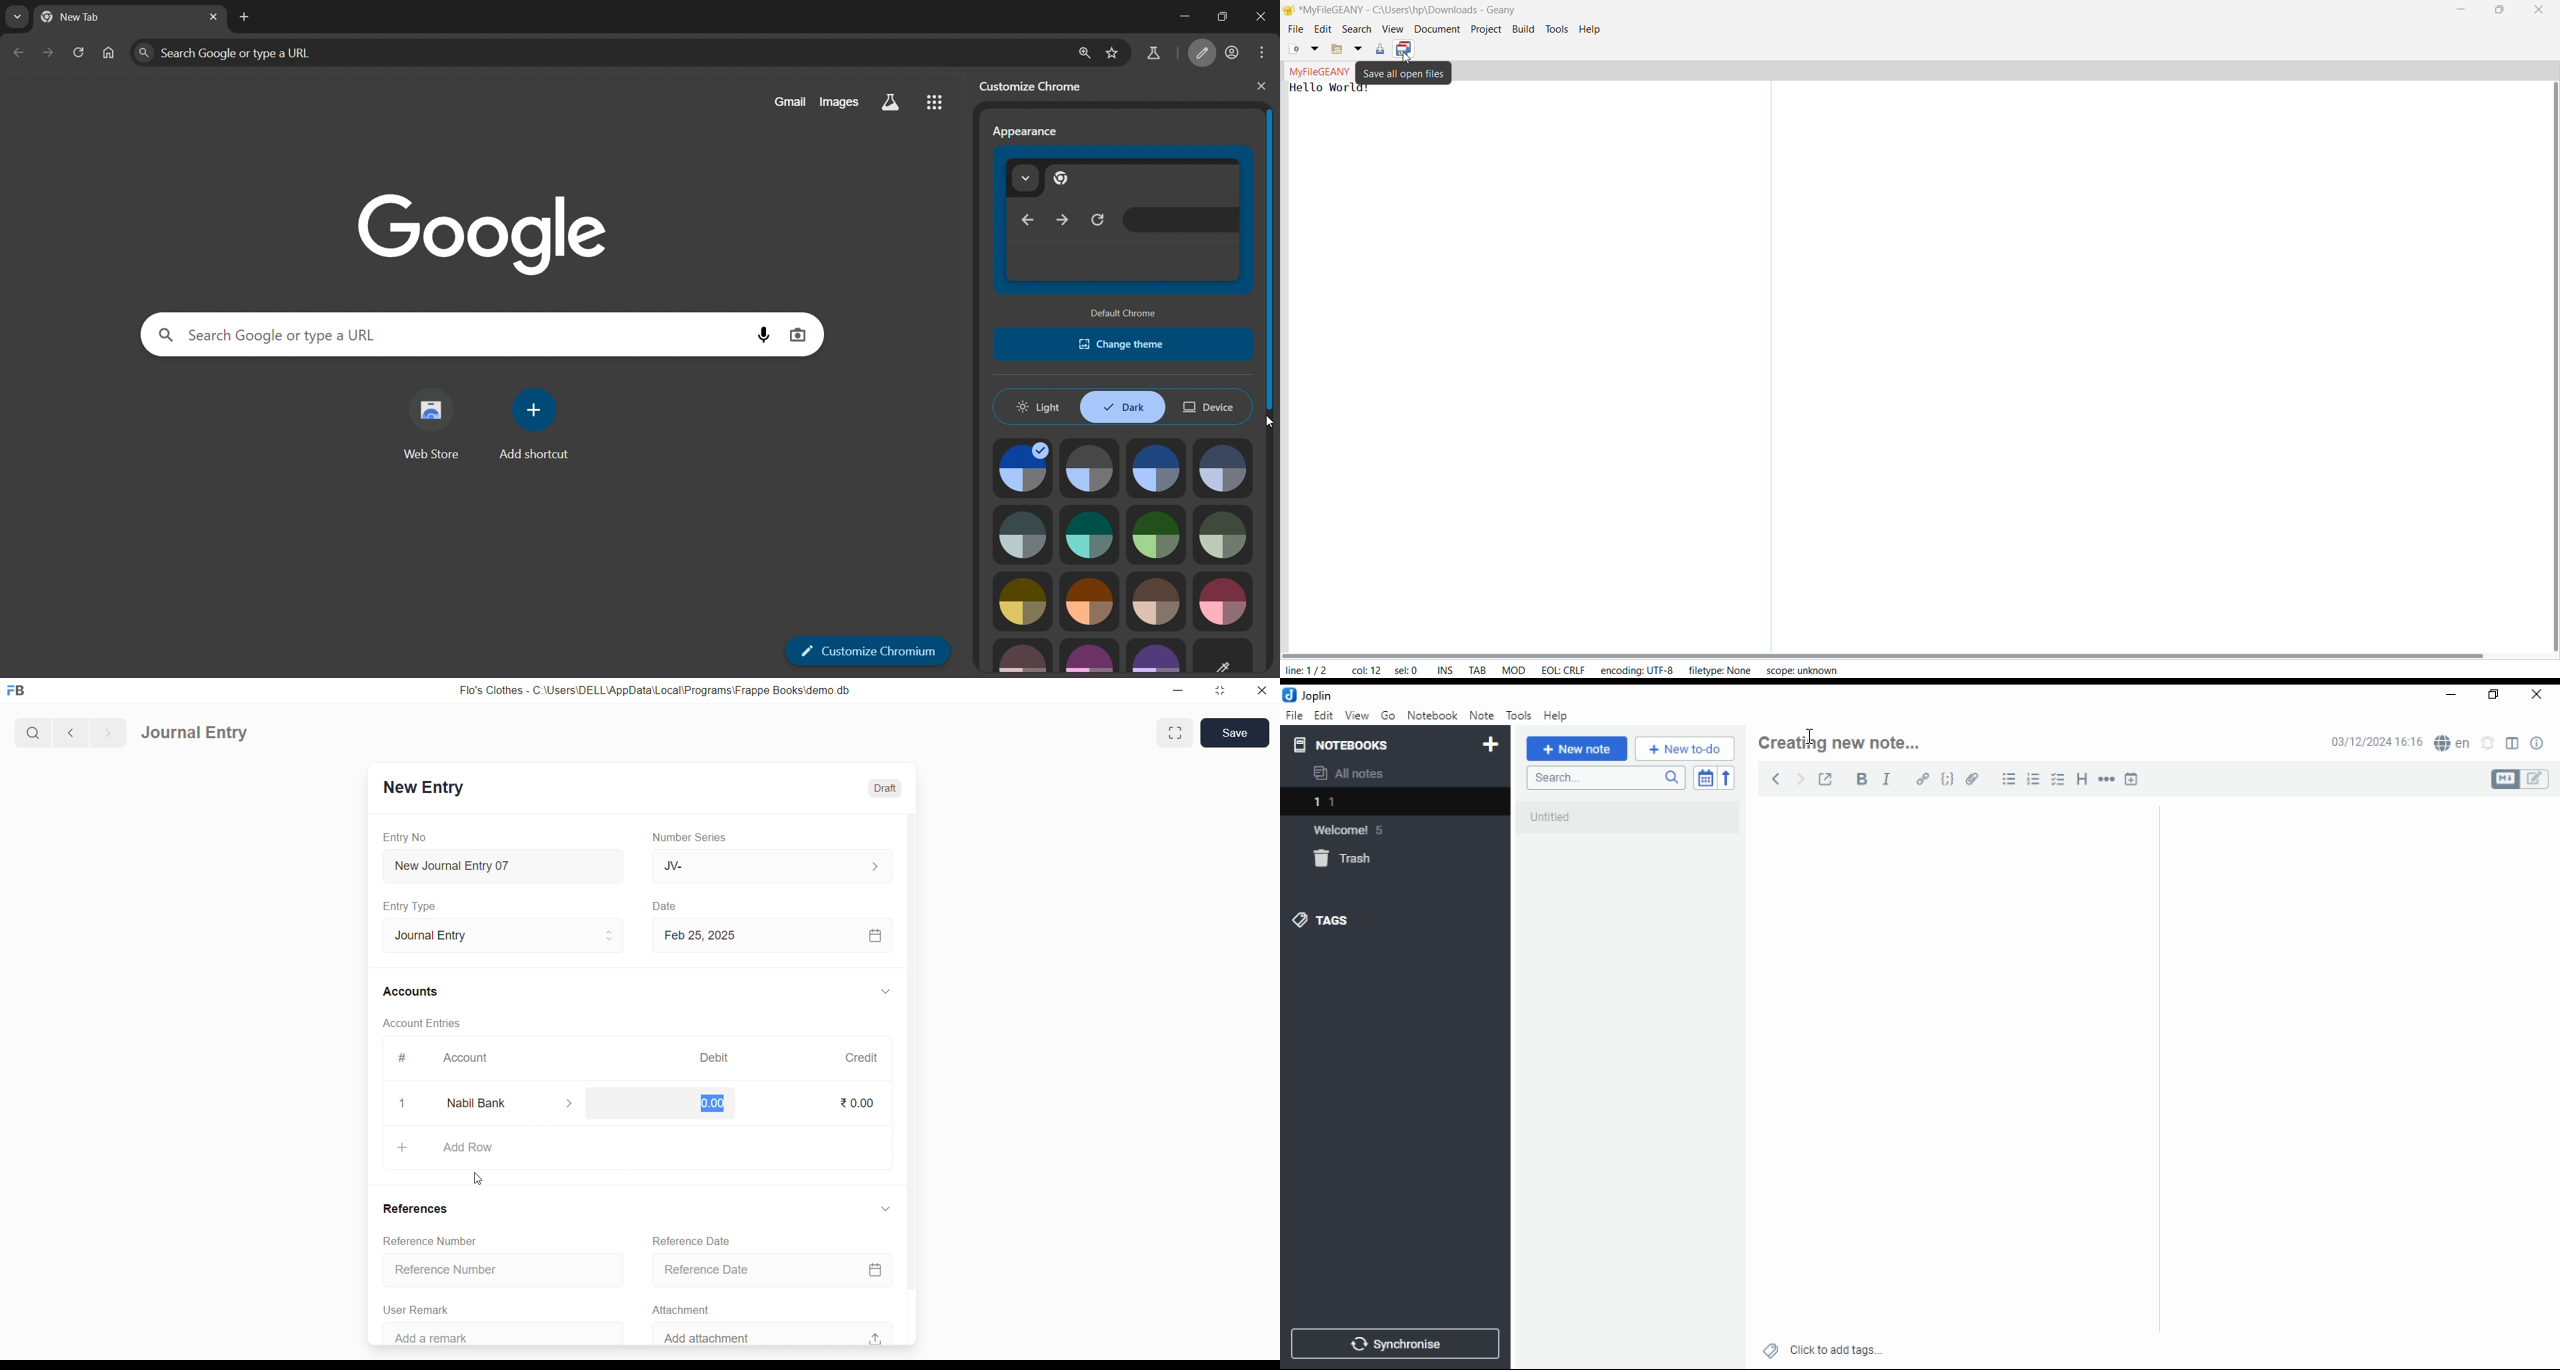 The width and height of the screenshot is (2576, 1372). Describe the element at coordinates (108, 731) in the screenshot. I see `navigate forward` at that location.